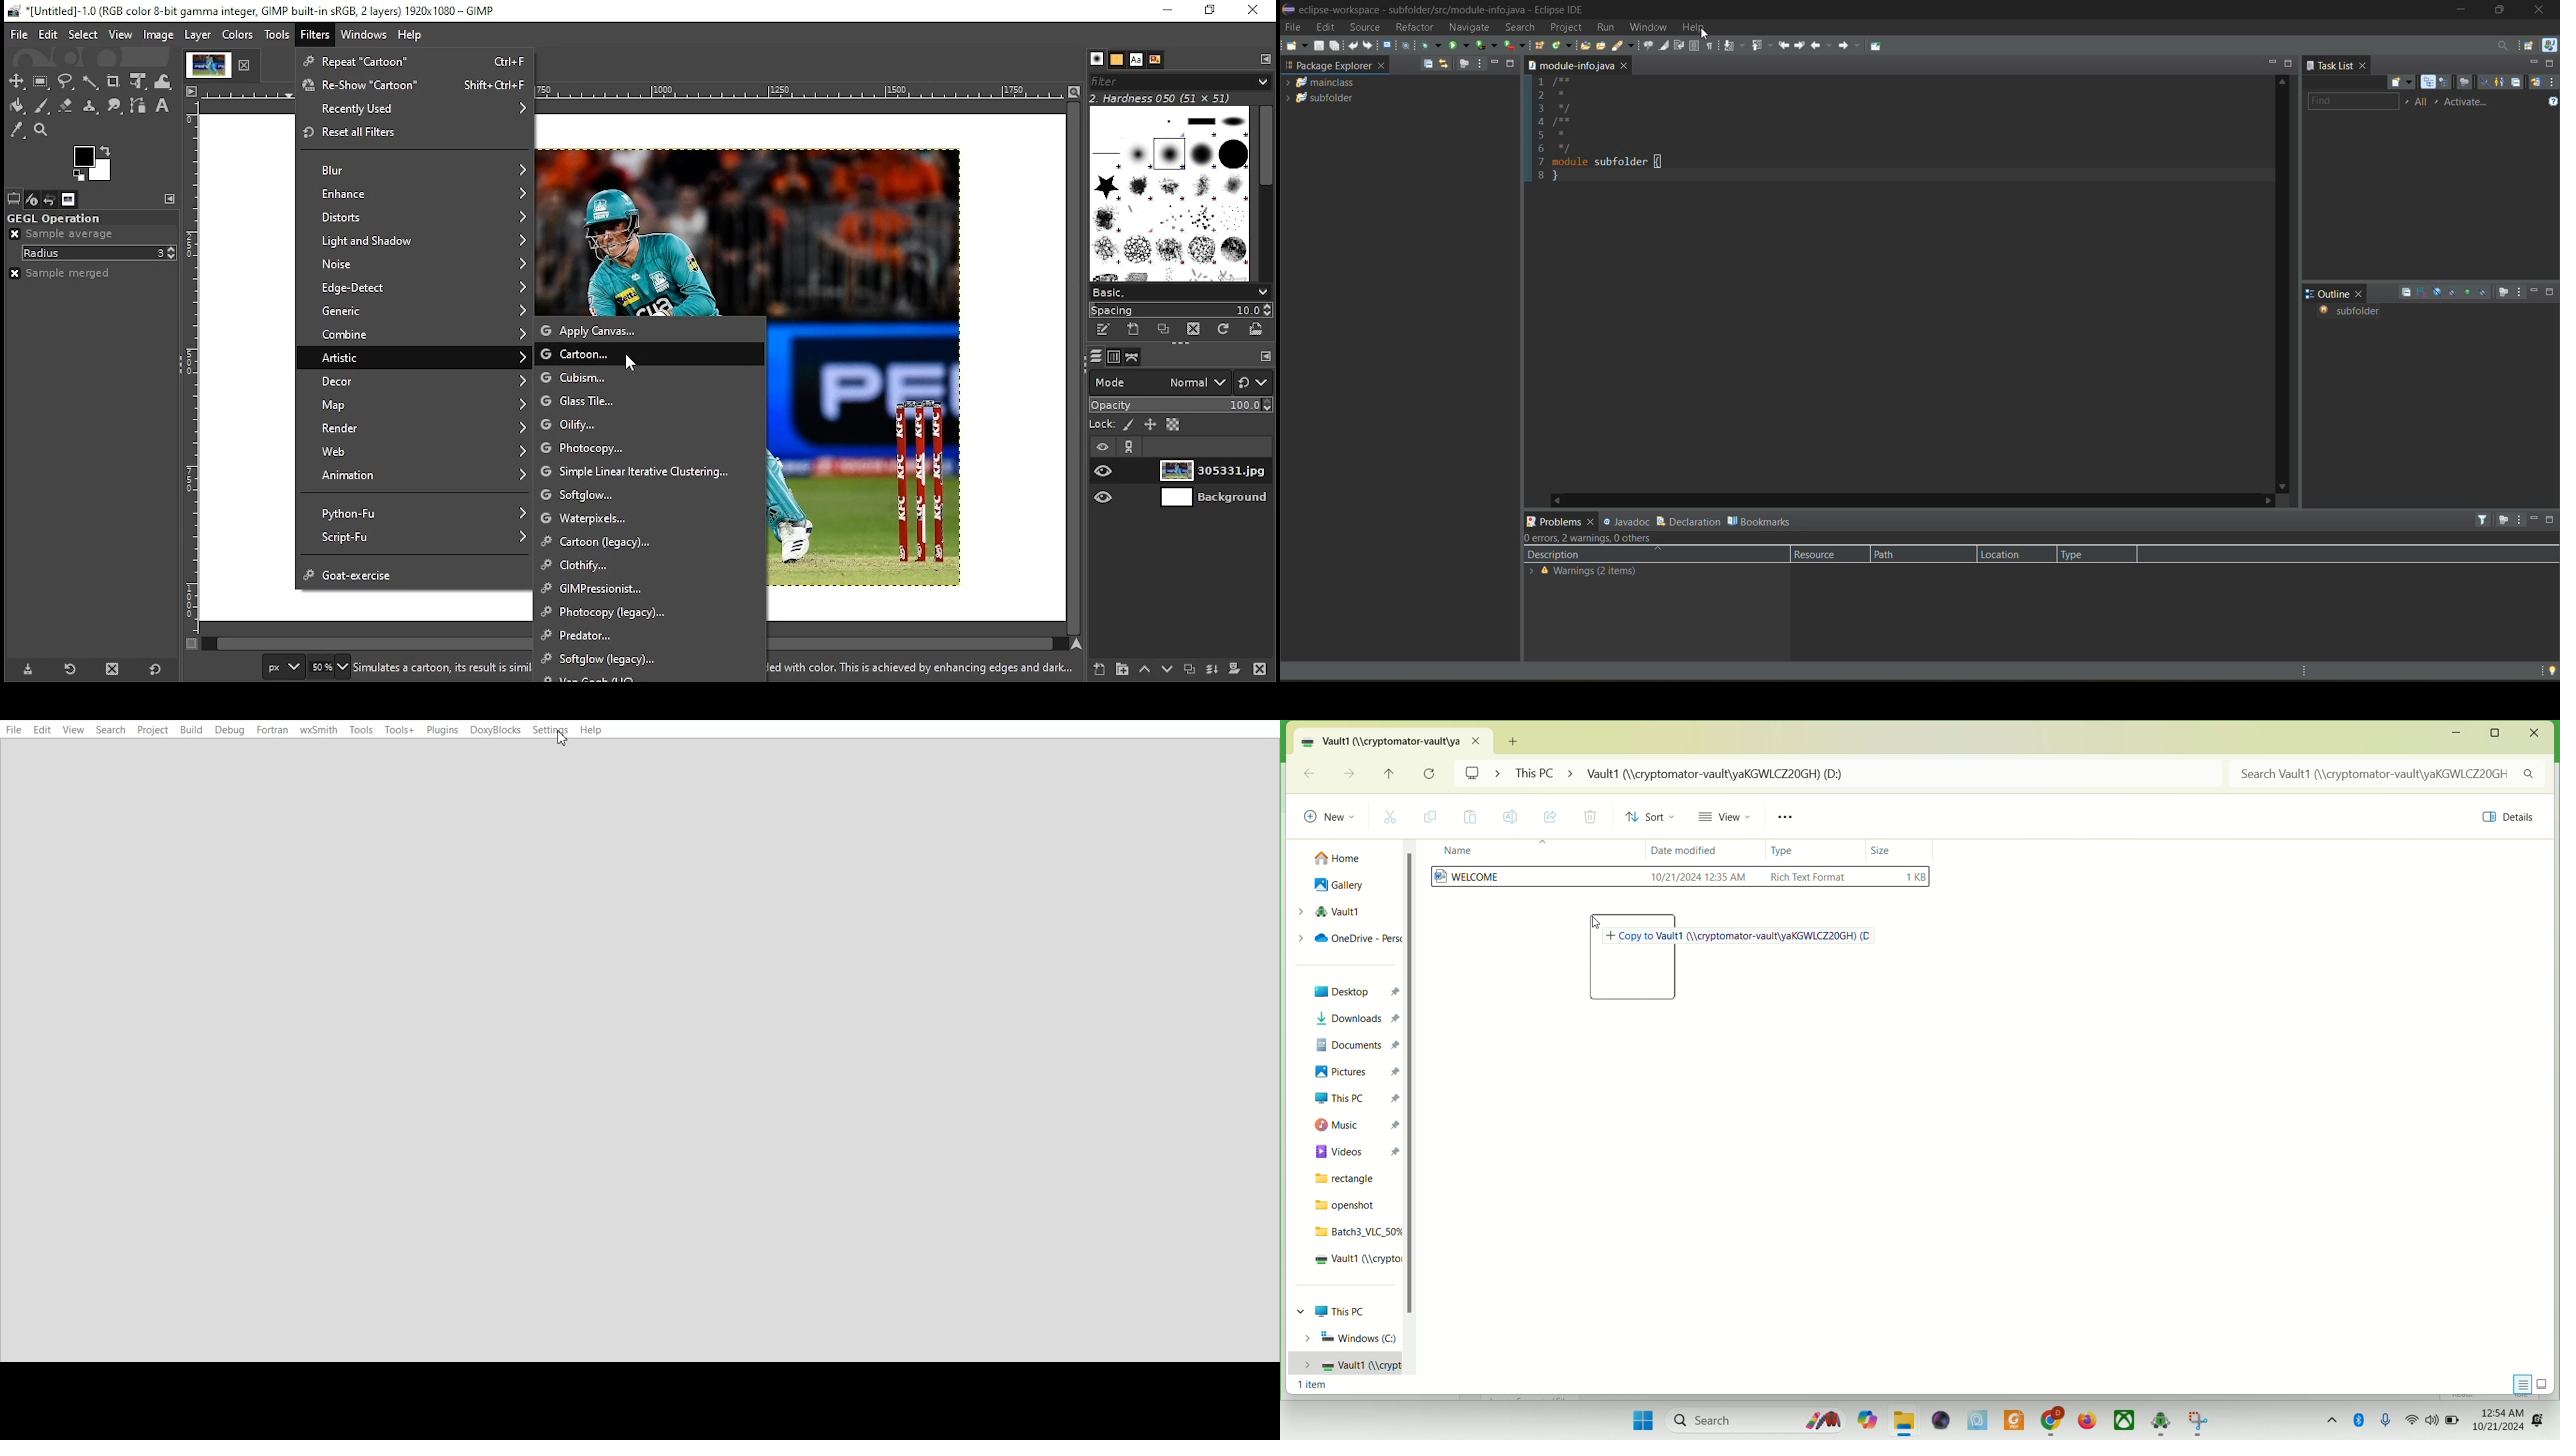 This screenshot has height=1456, width=2576. I want to click on create new layer group, so click(1121, 669).